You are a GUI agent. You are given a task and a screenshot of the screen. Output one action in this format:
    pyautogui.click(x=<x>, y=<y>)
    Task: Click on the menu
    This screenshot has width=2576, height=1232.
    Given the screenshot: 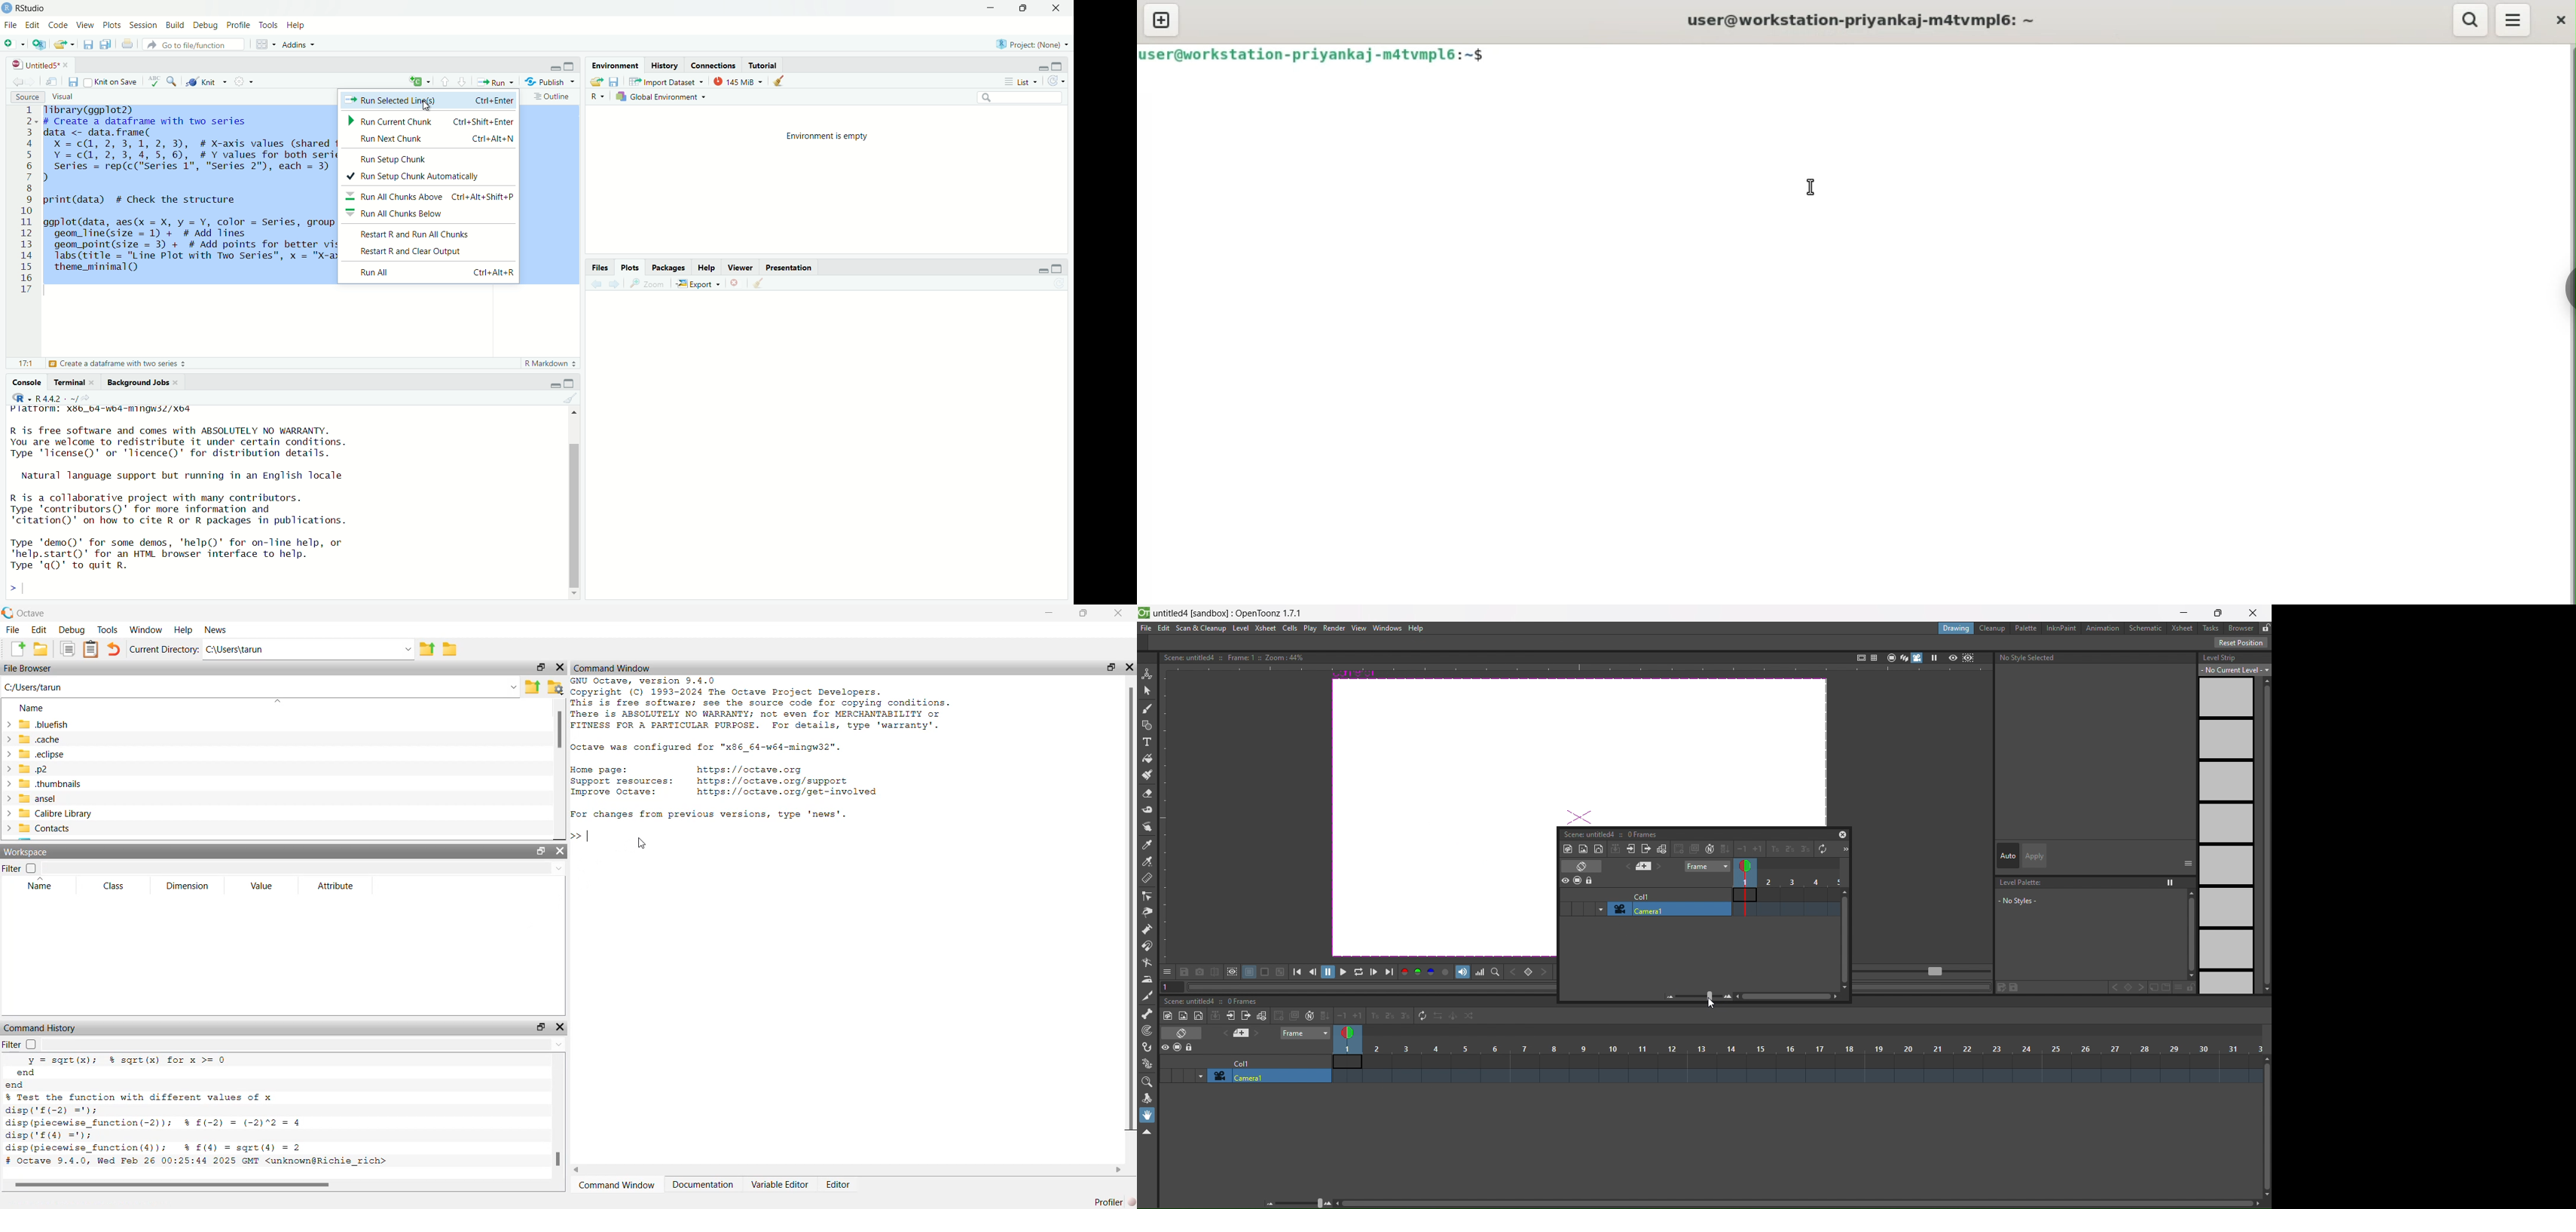 What is the action you would take?
    pyautogui.click(x=2513, y=20)
    